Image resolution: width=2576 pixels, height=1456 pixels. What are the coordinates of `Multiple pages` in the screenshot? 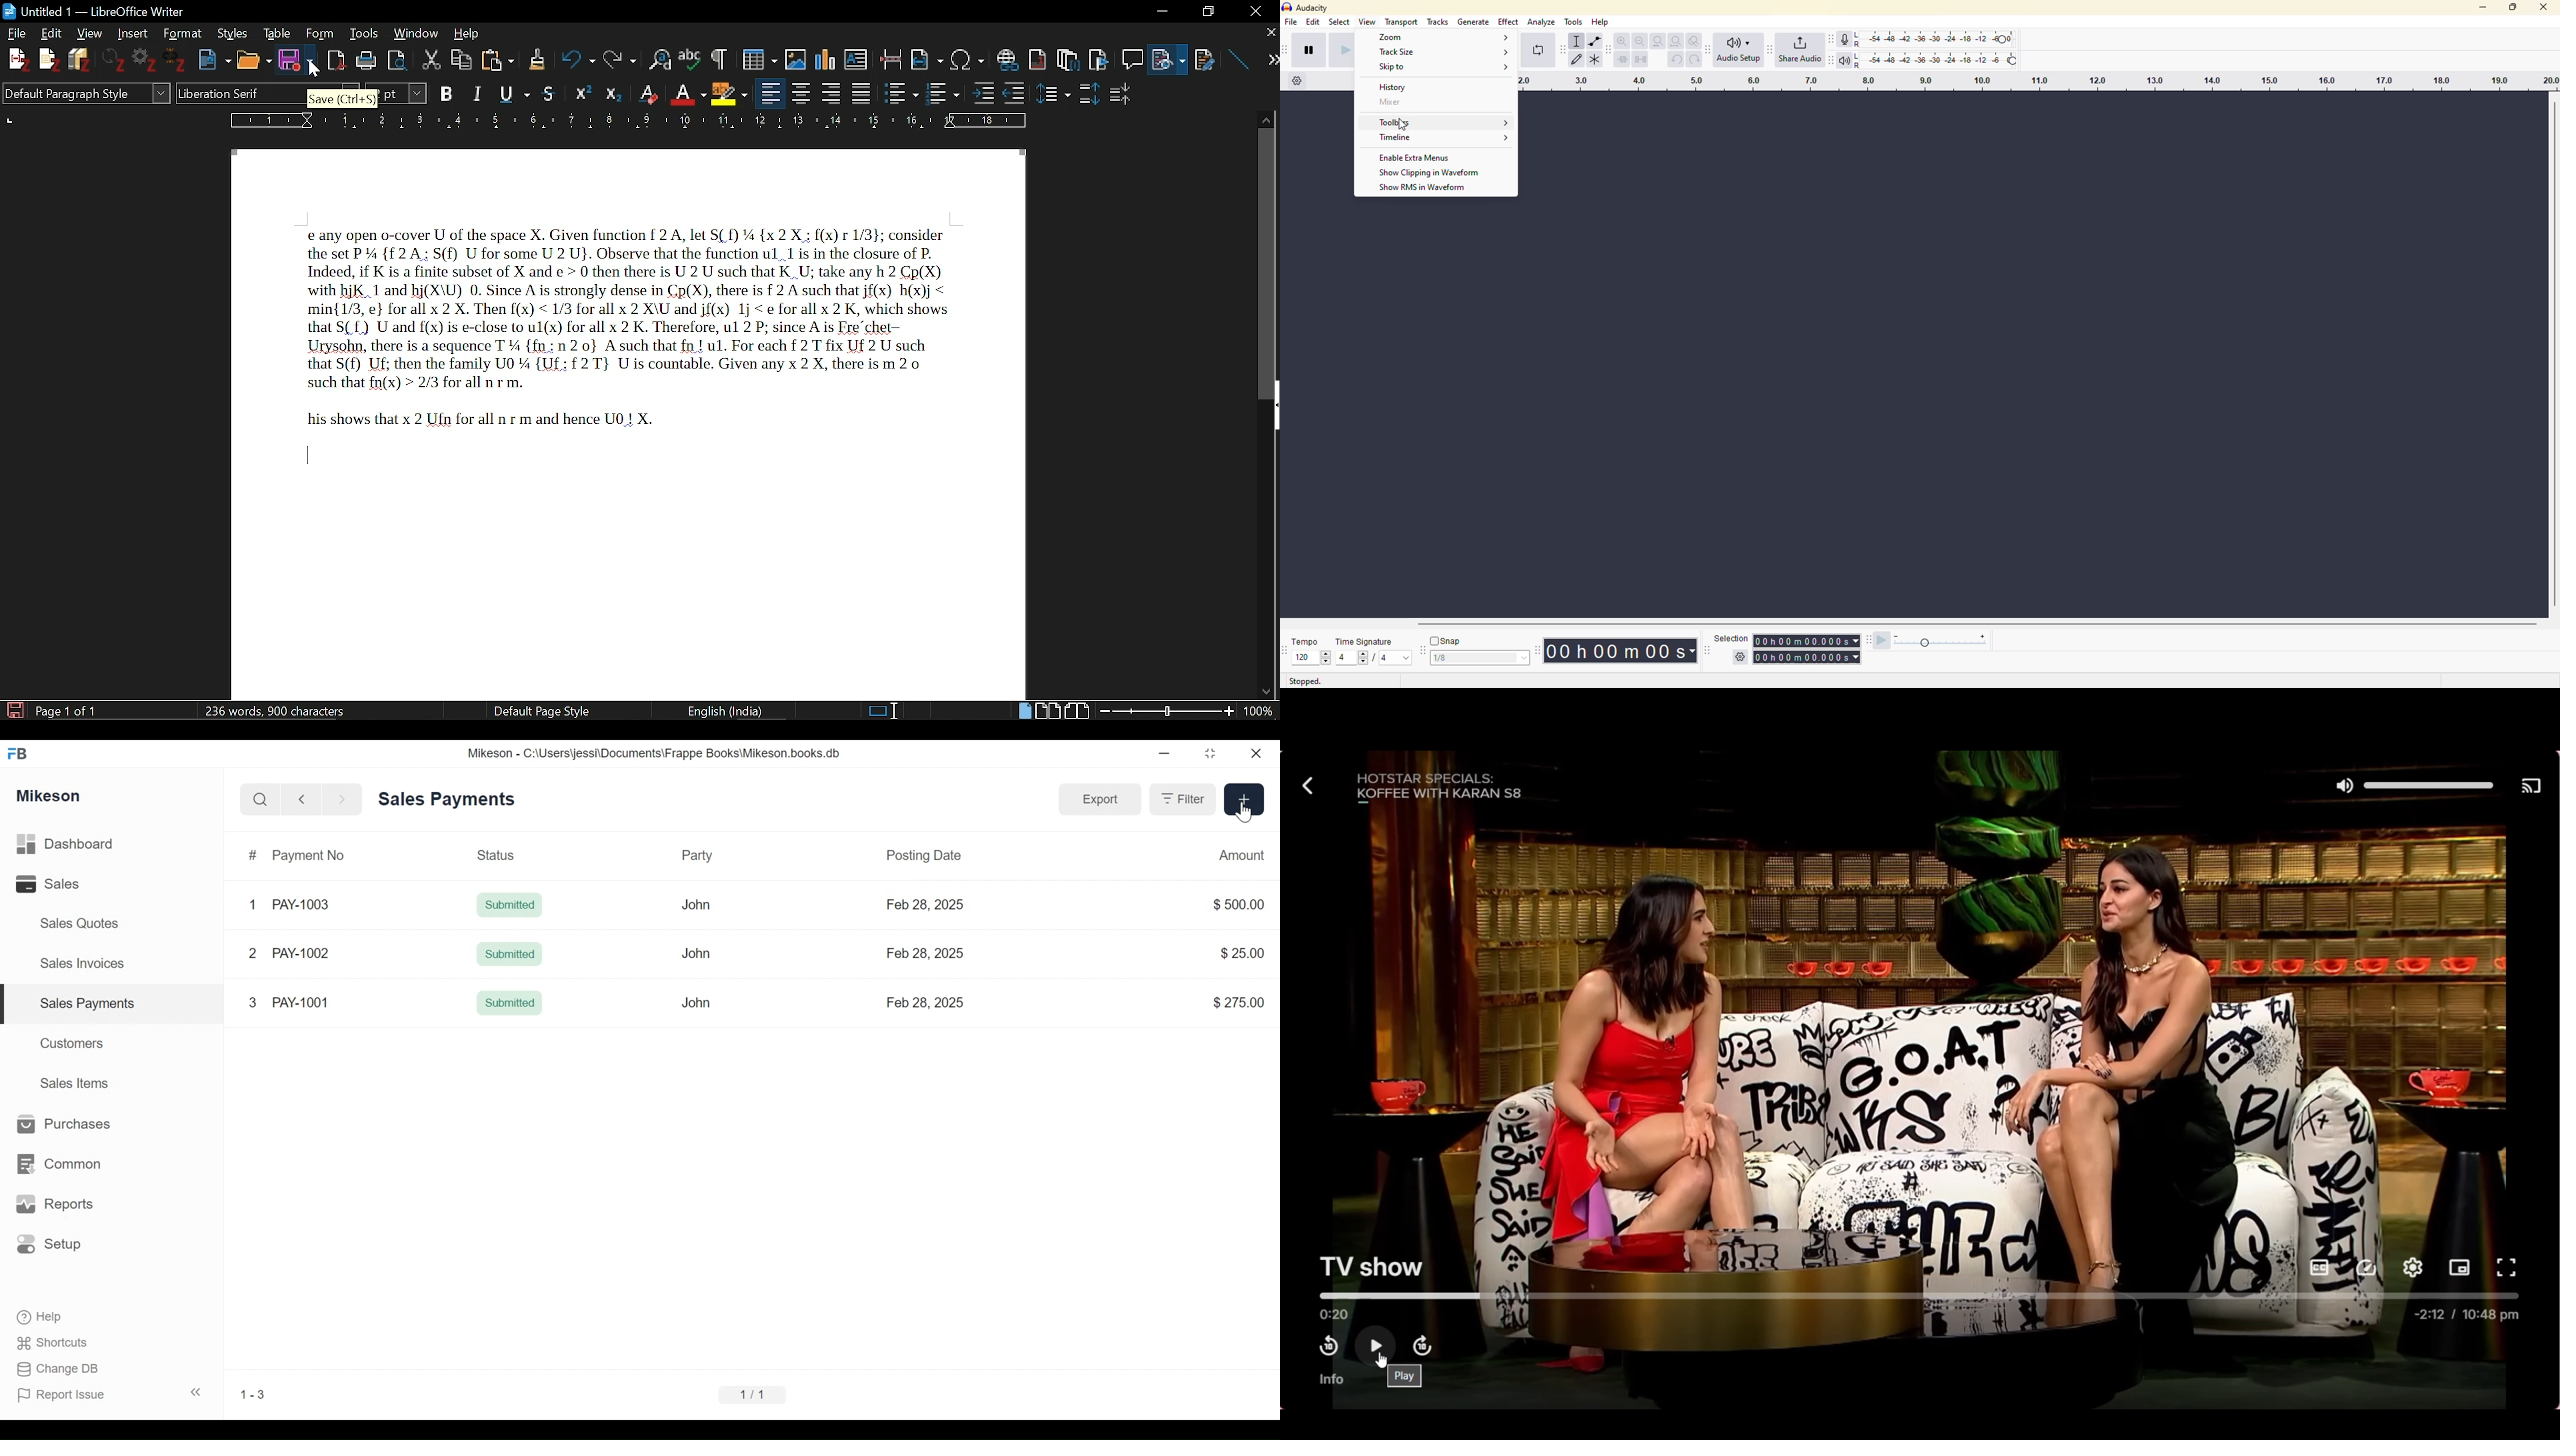 It's located at (1051, 709).